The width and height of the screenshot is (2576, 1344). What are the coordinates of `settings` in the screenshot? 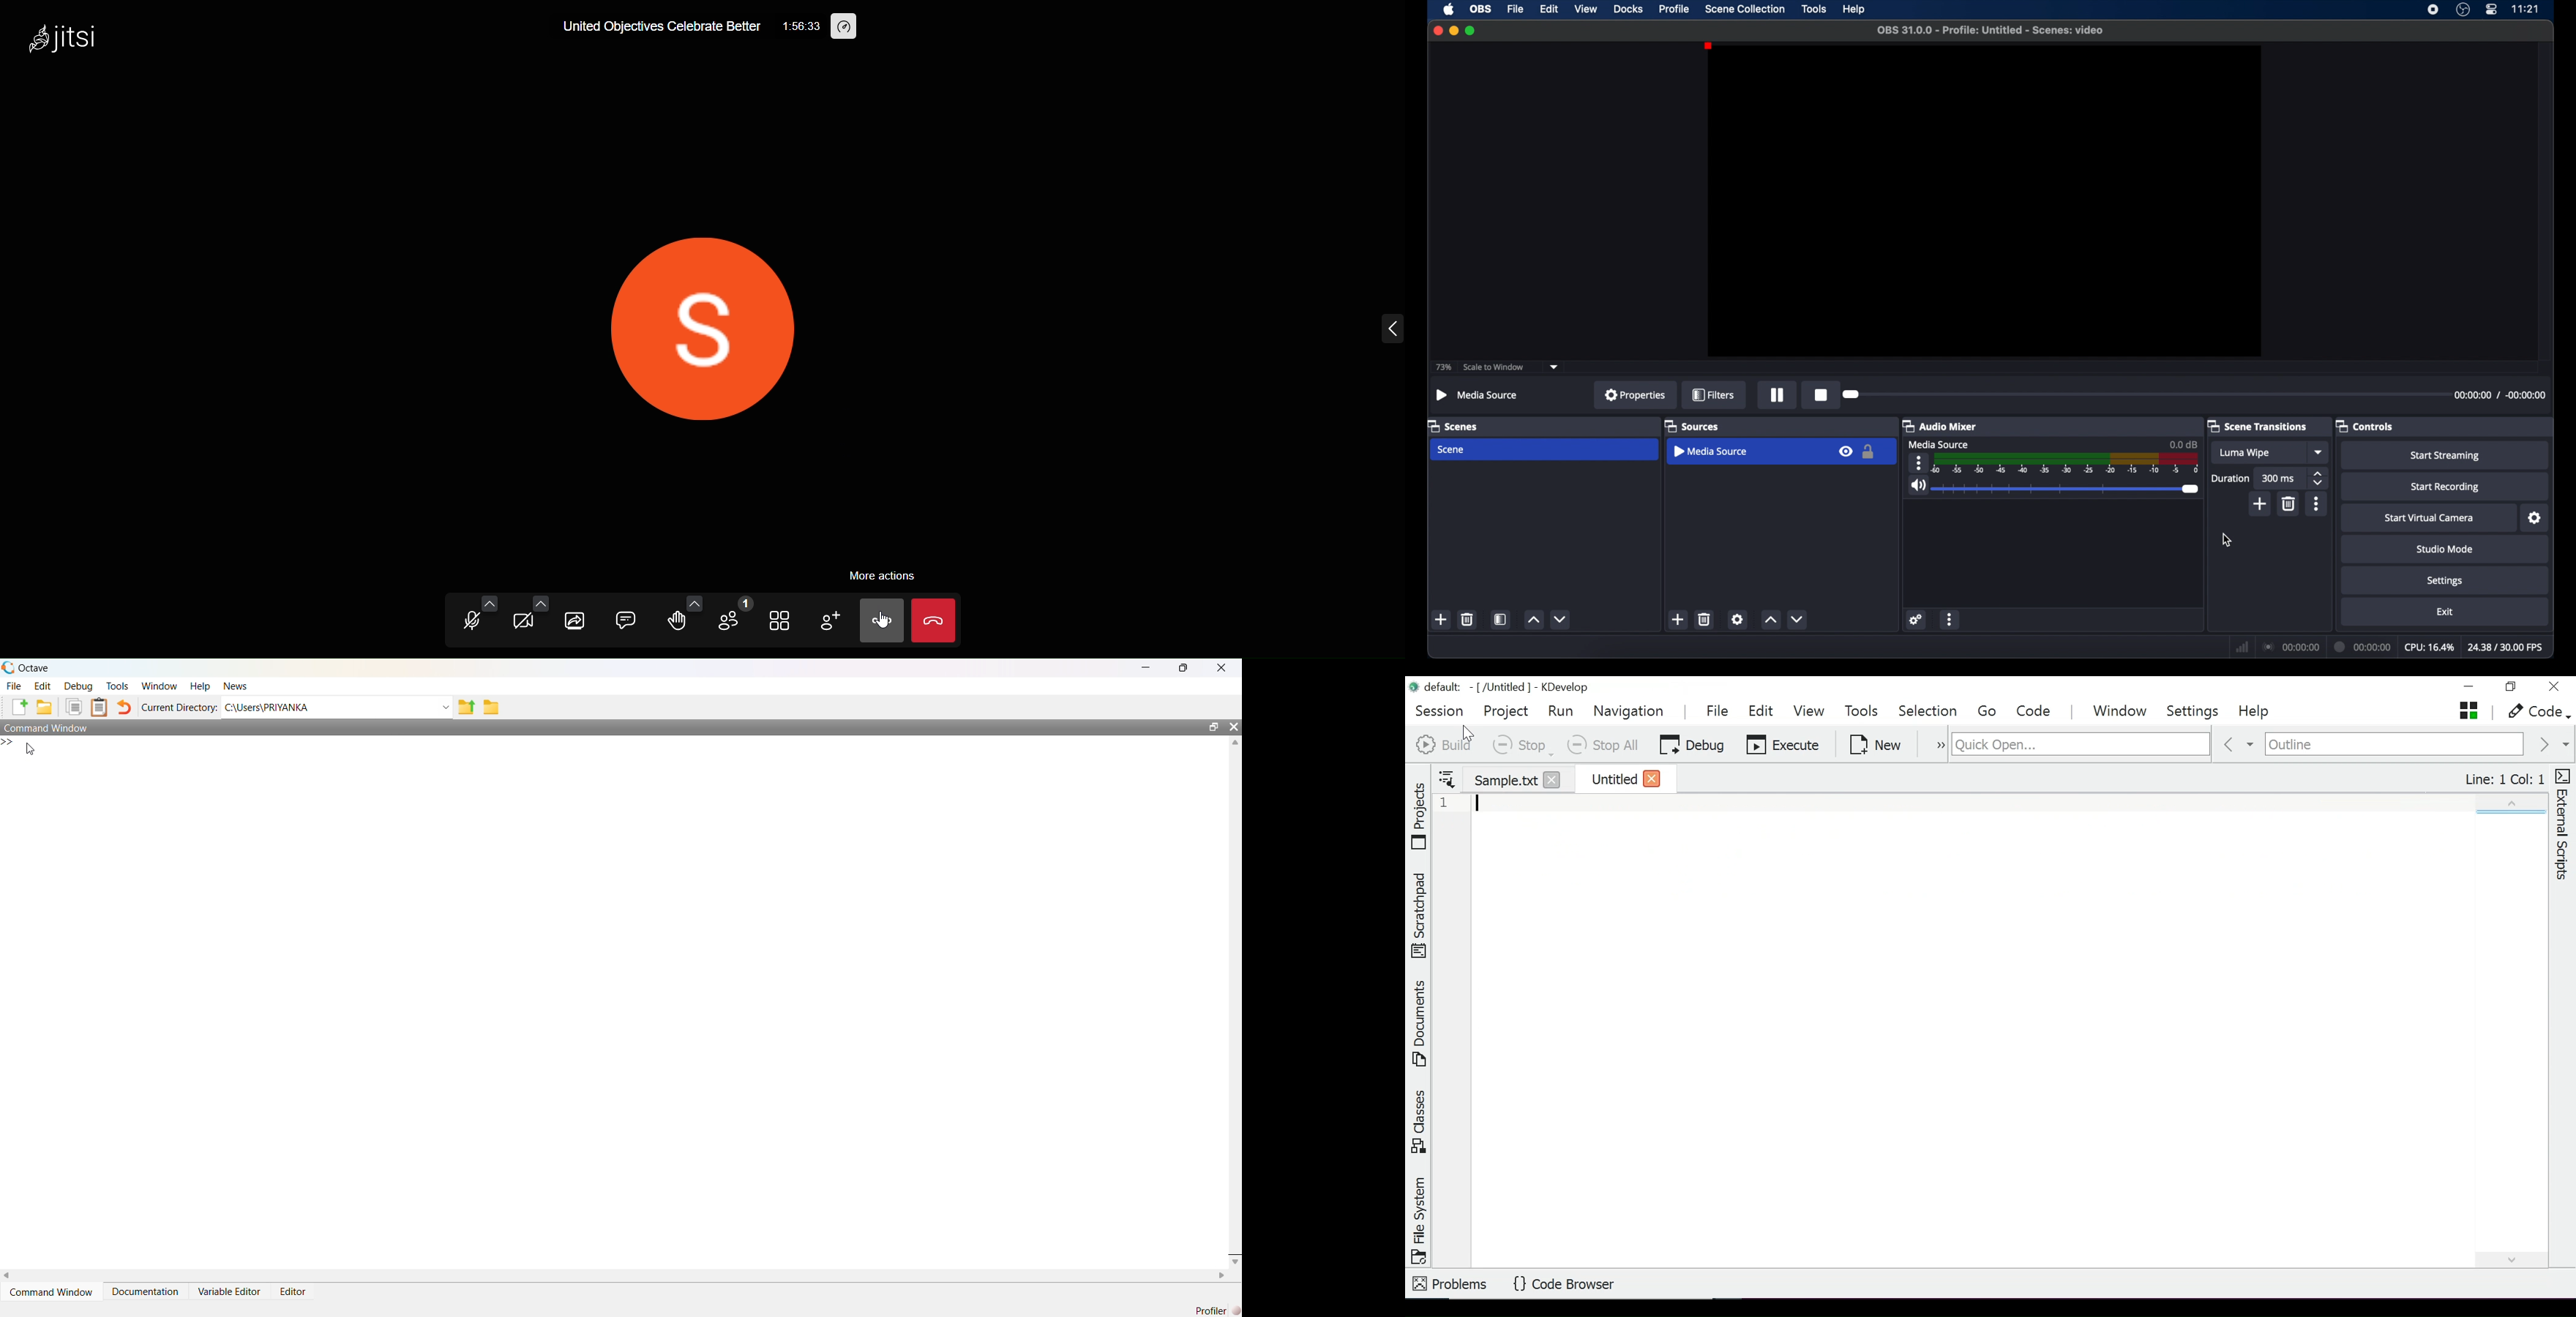 It's located at (1916, 619).